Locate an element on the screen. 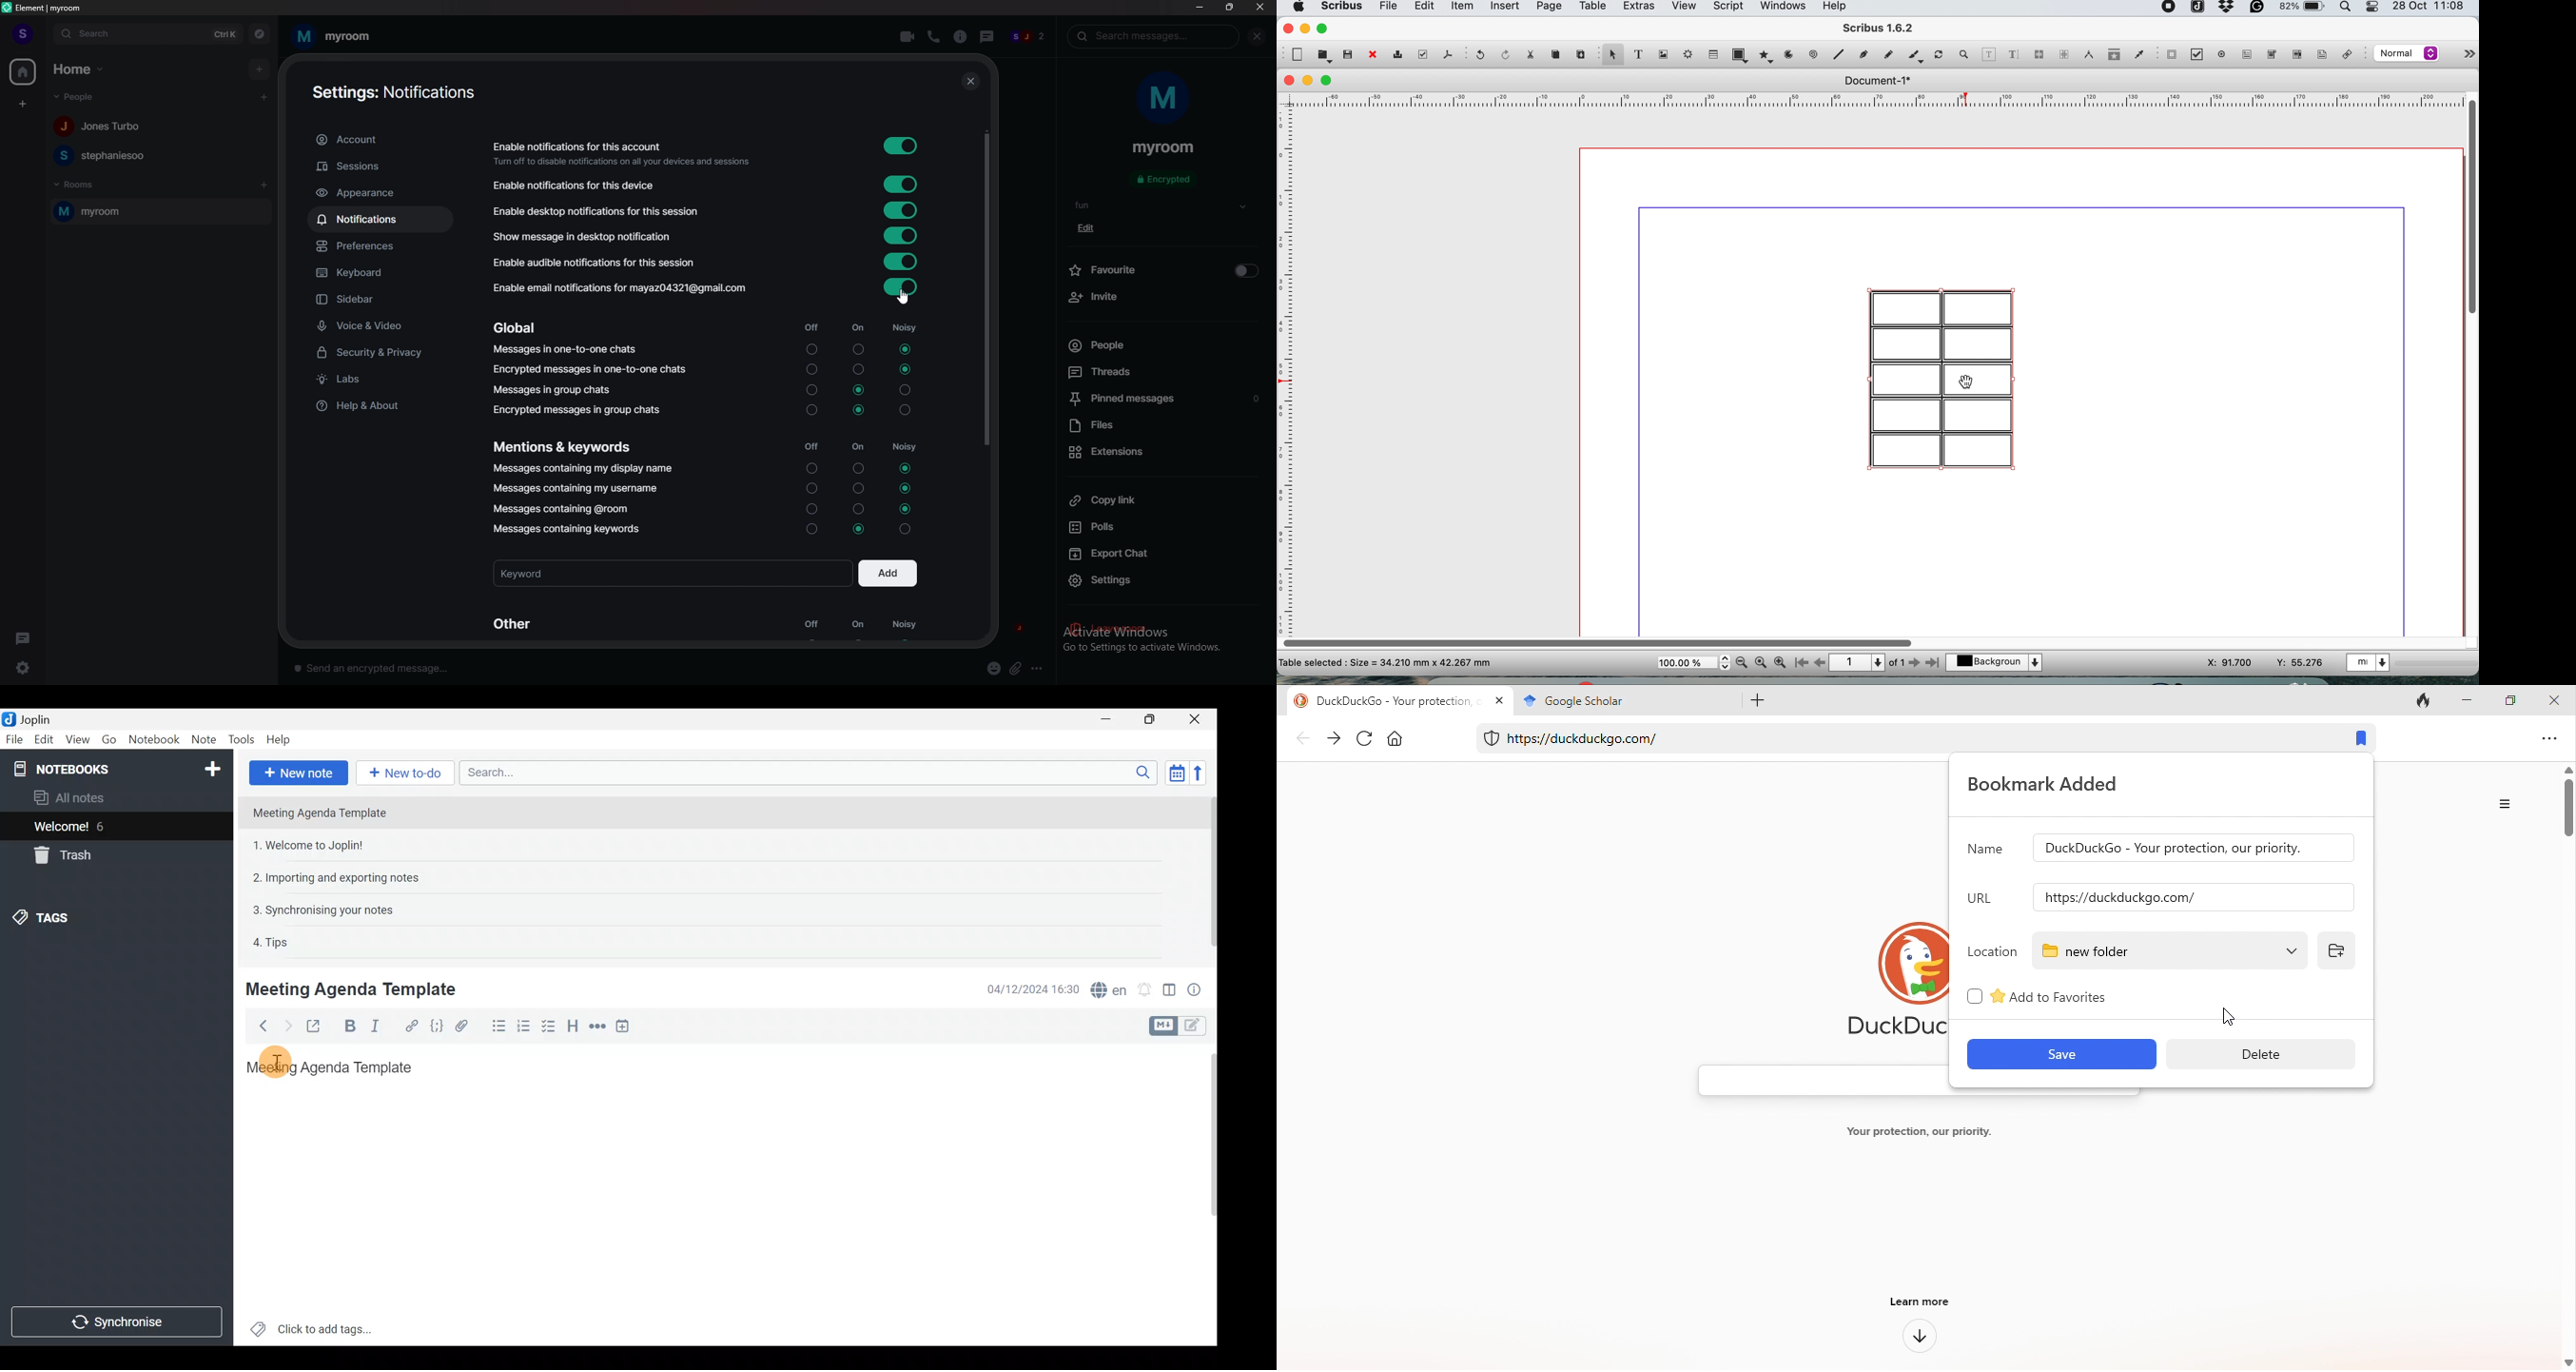 Image resolution: width=2576 pixels, height=1372 pixels. text is located at coordinates (1386, 662).